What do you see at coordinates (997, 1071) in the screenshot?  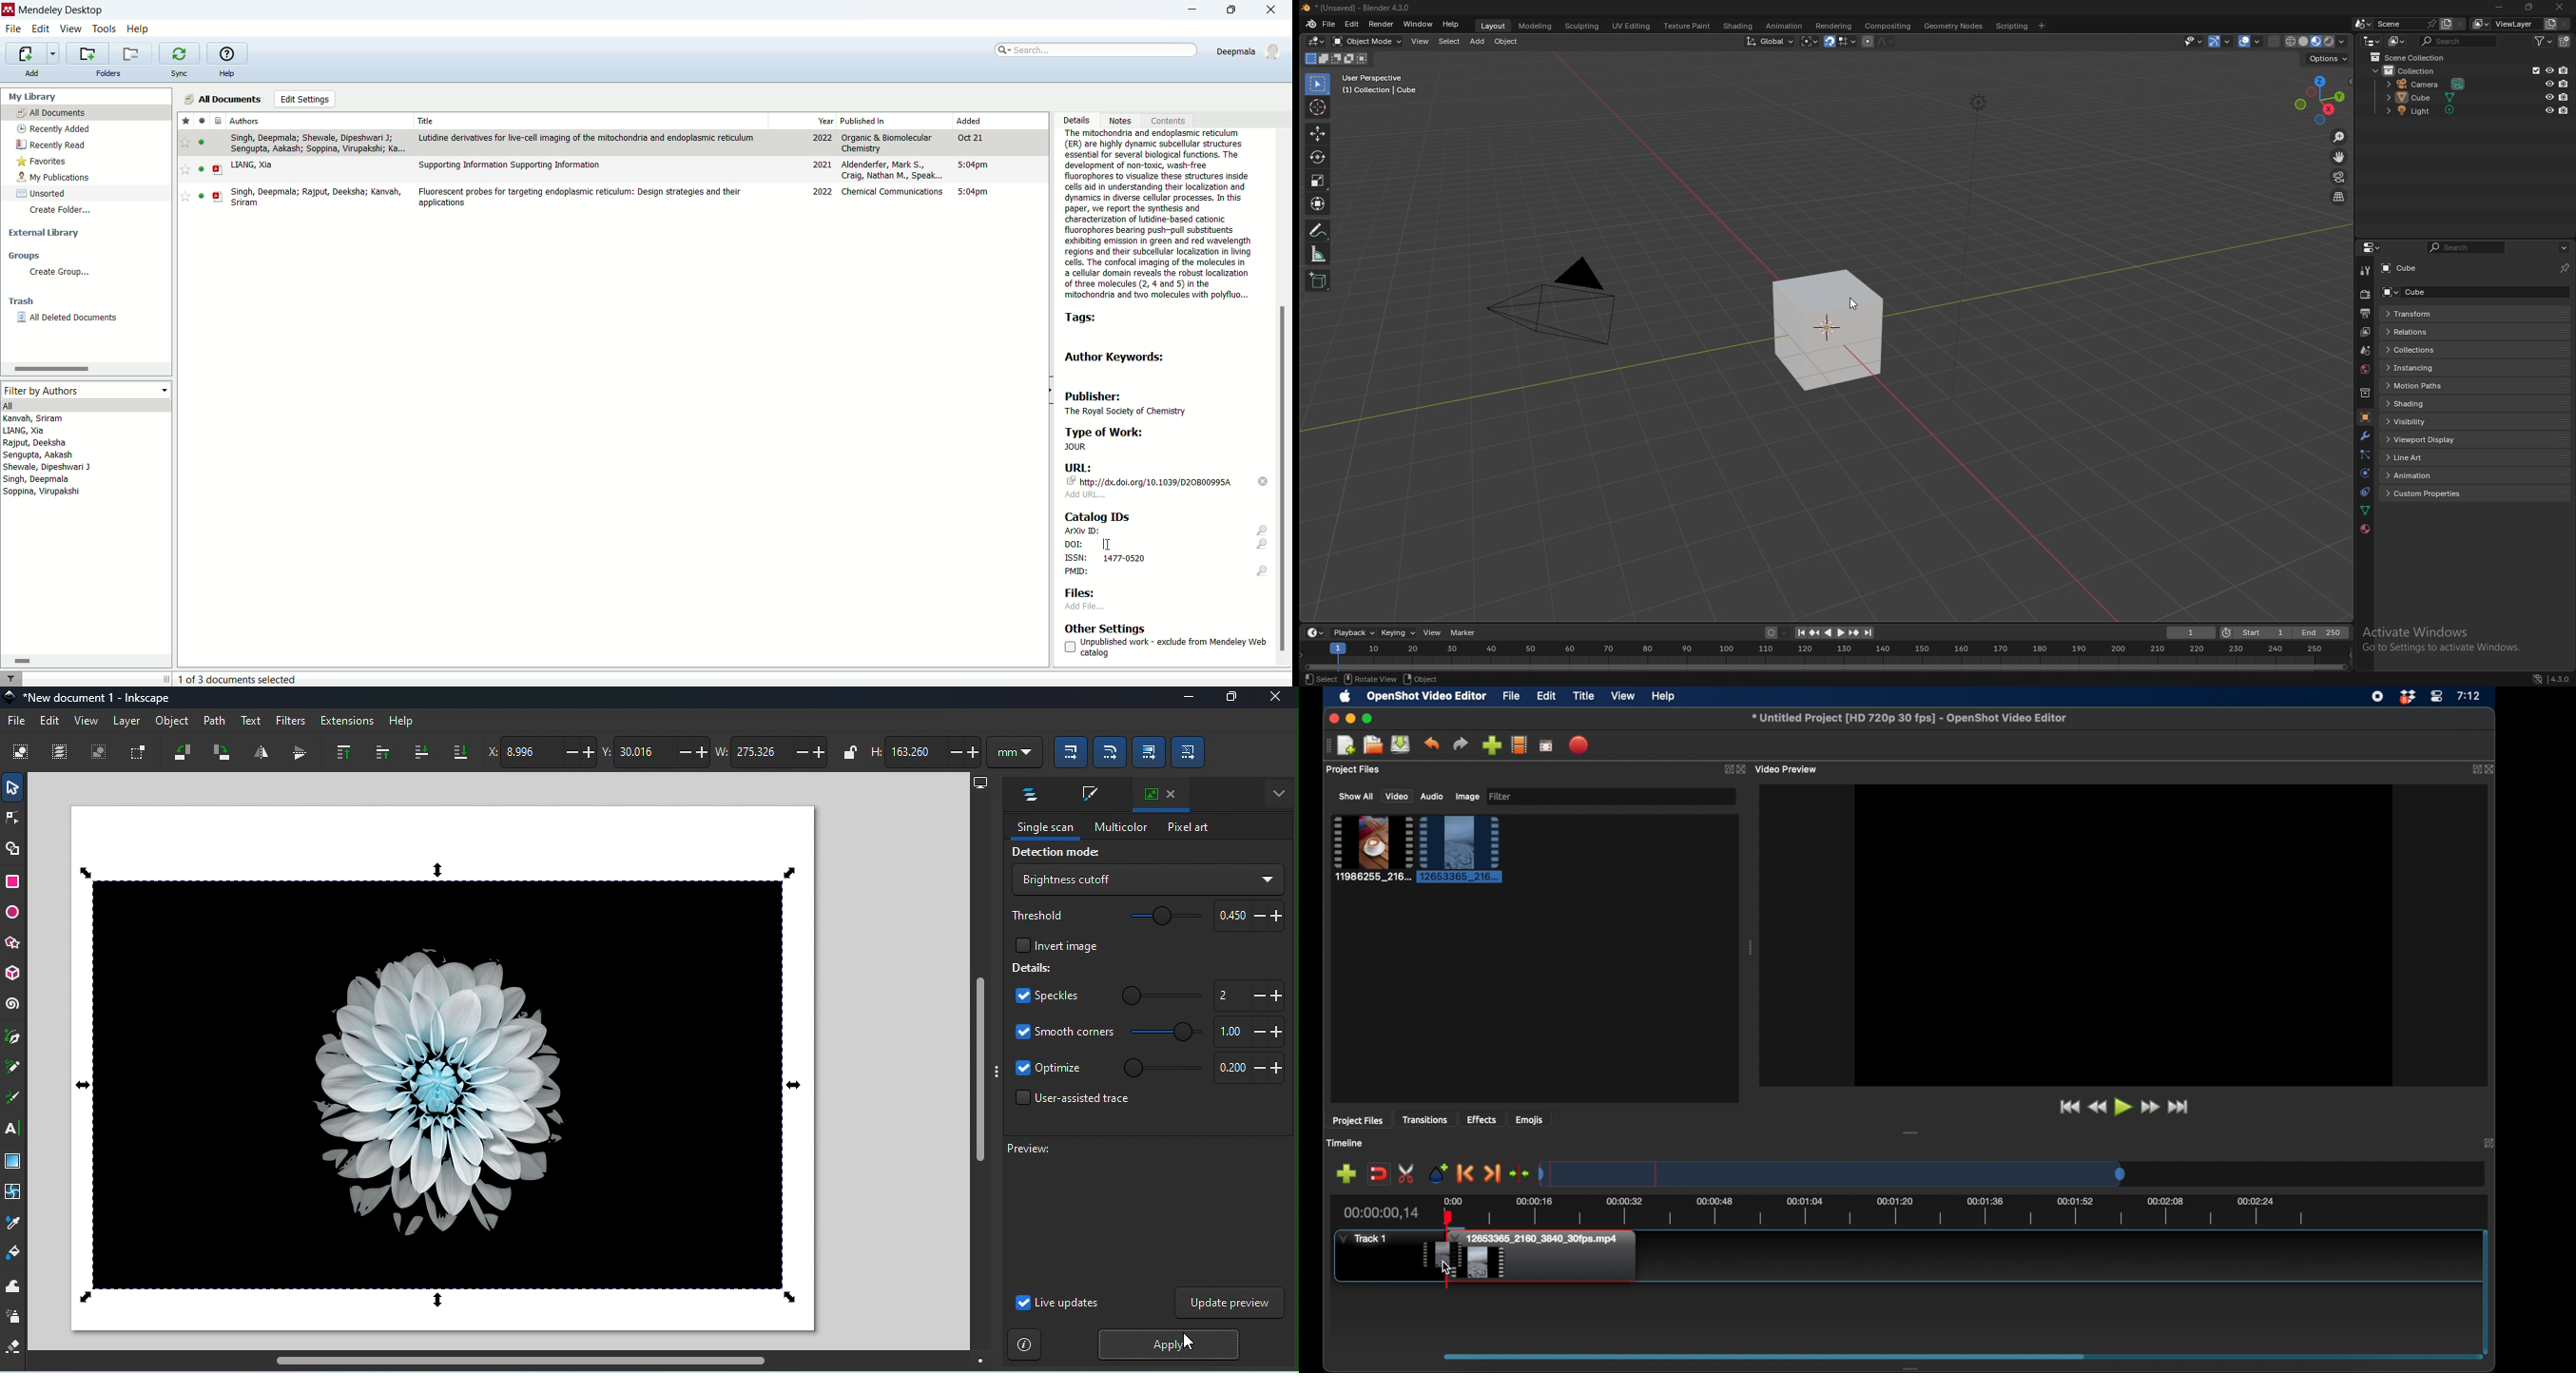 I see `toggle panel` at bounding box center [997, 1071].